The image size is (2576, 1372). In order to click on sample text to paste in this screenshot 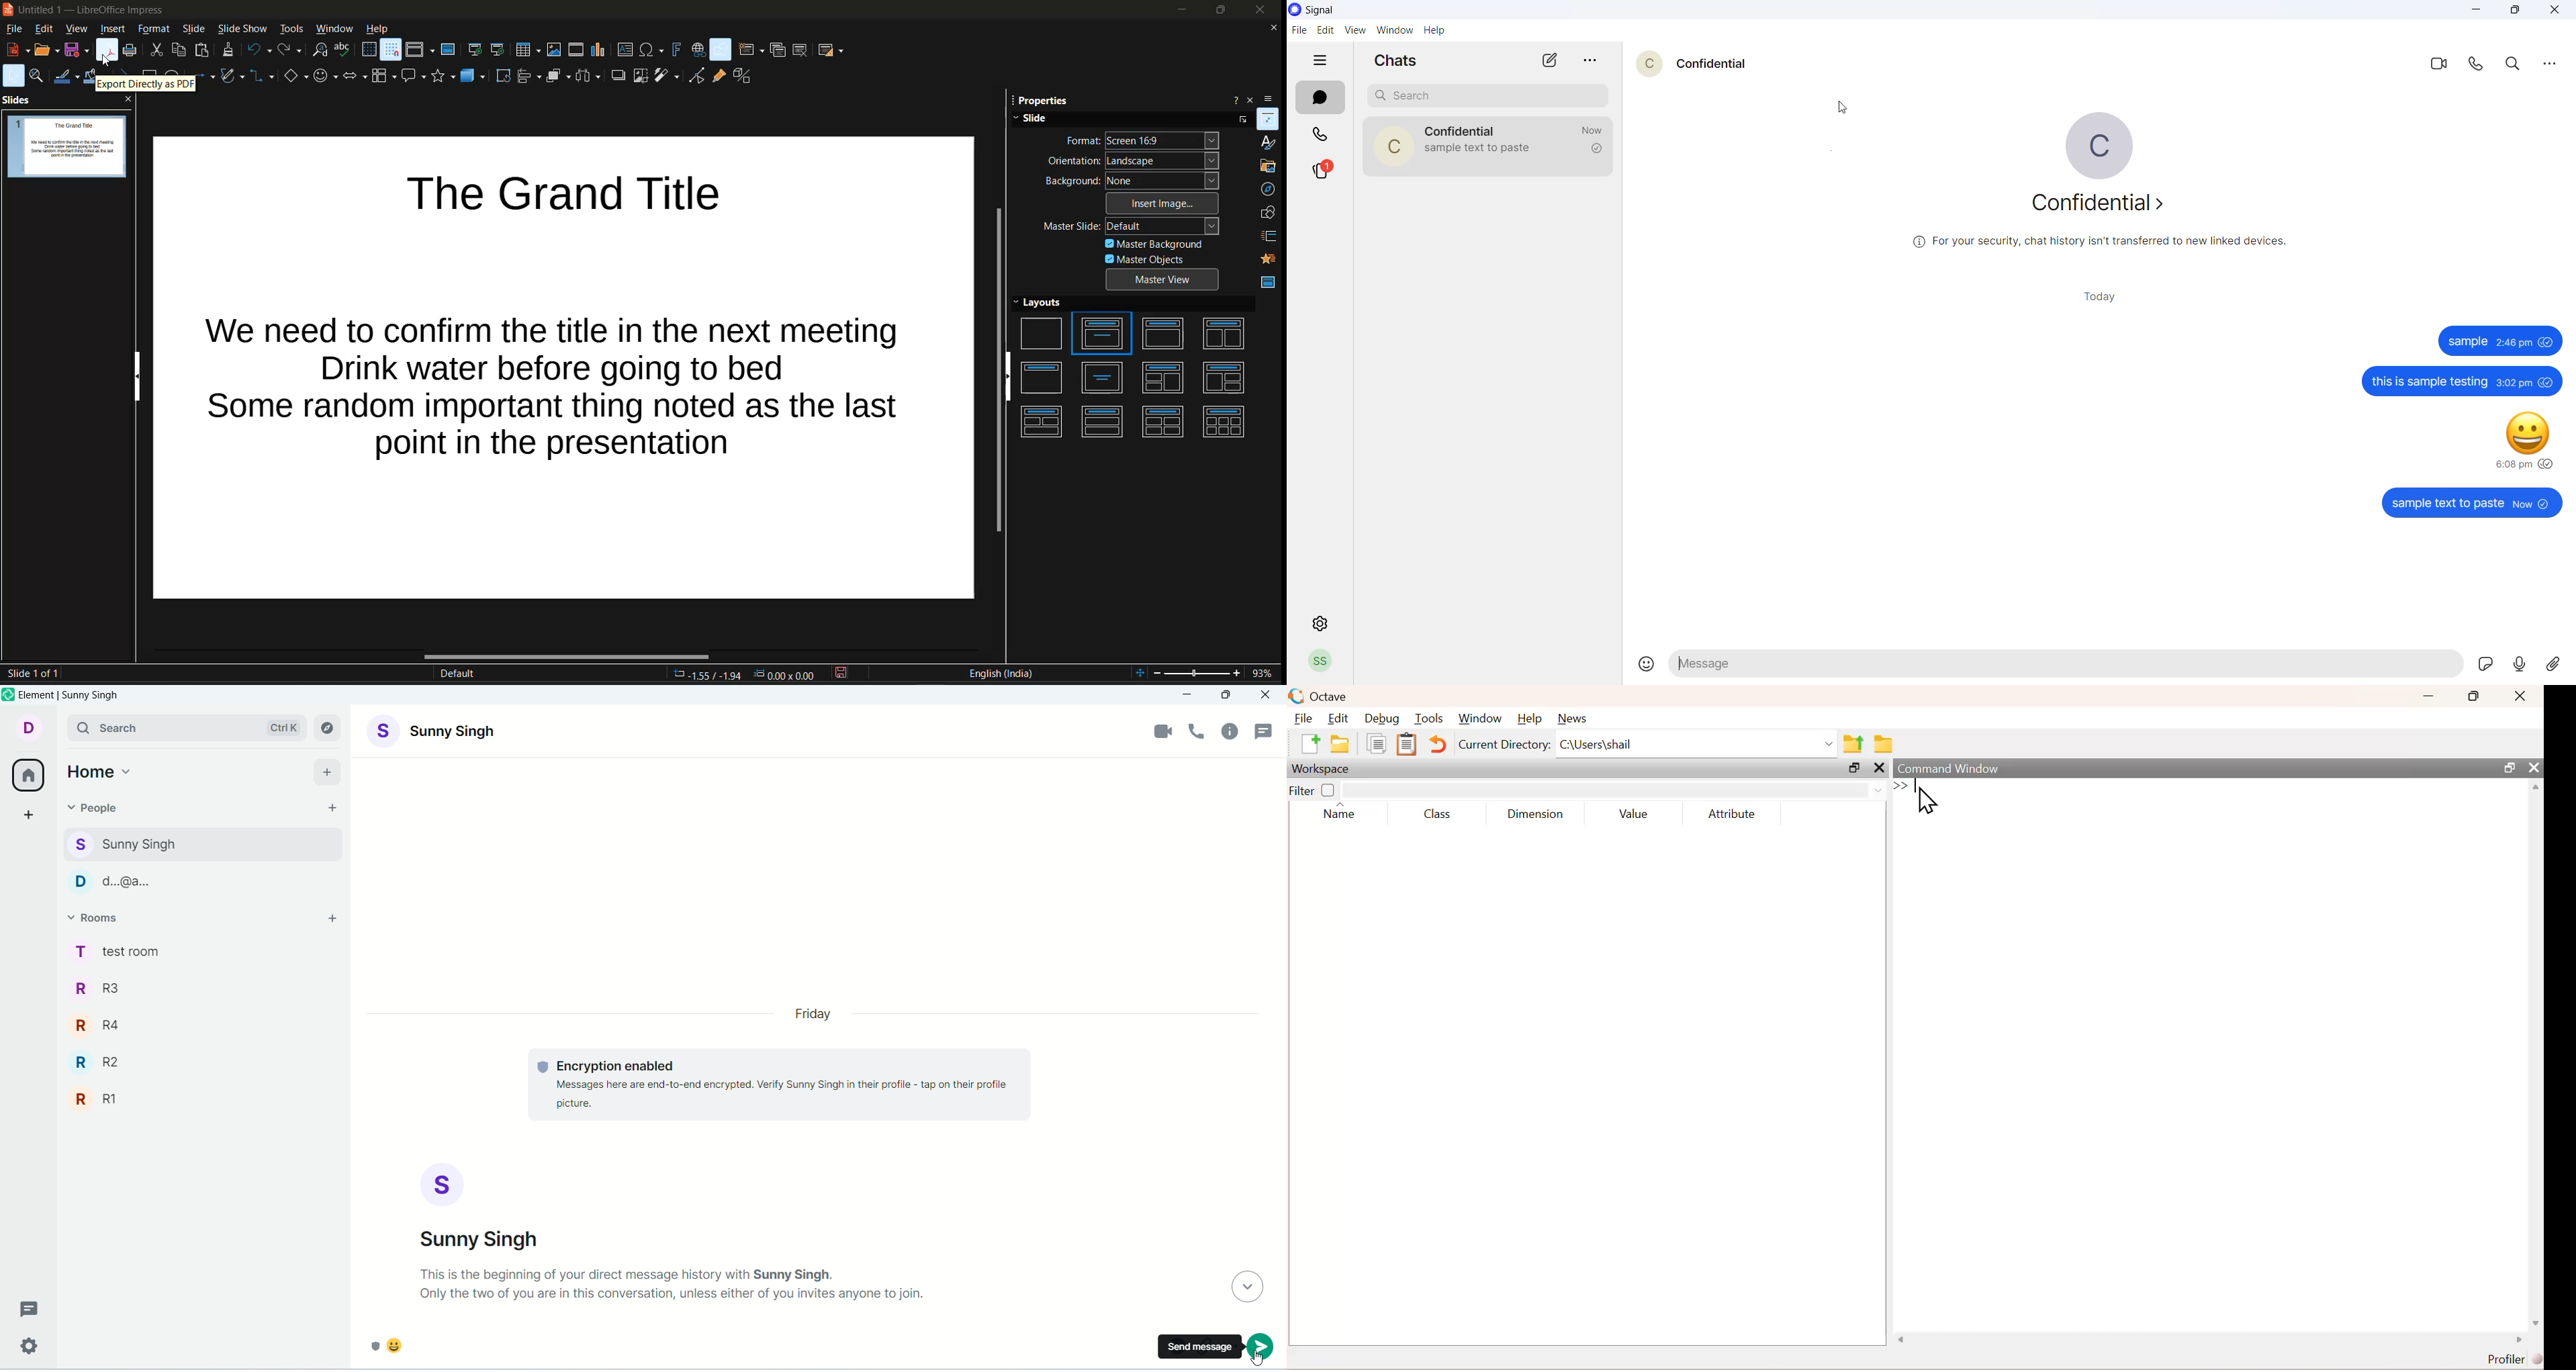, I will do `click(2468, 503)`.